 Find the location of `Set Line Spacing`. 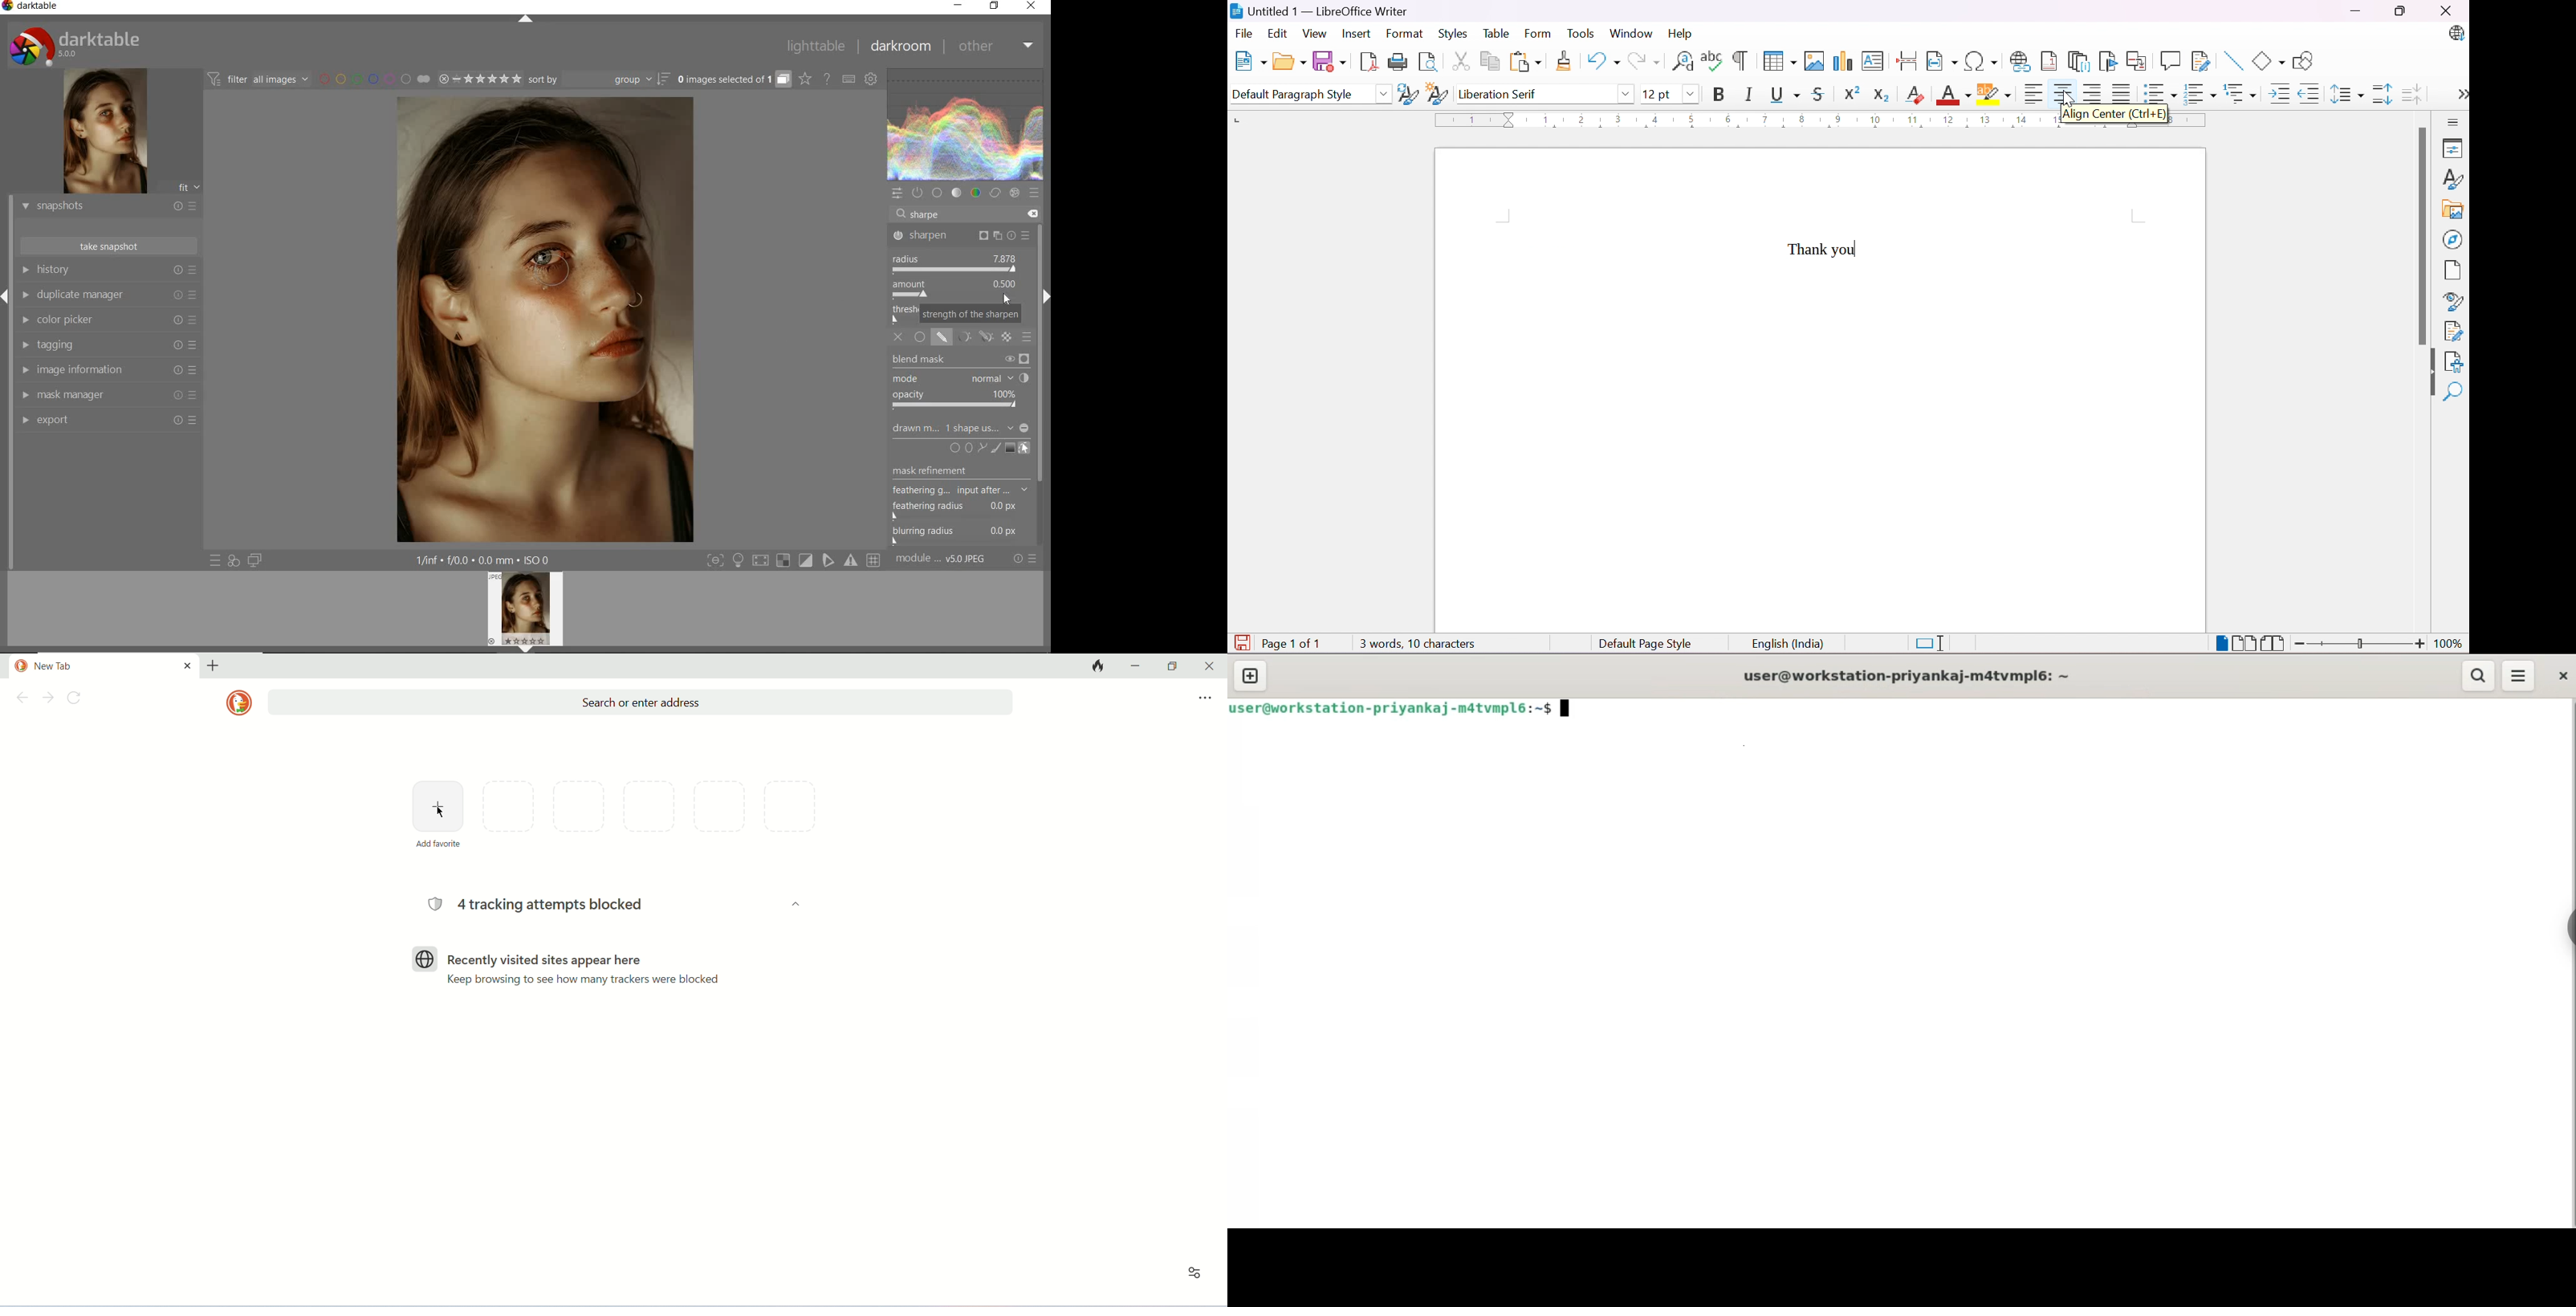

Set Line Spacing is located at coordinates (2347, 92).